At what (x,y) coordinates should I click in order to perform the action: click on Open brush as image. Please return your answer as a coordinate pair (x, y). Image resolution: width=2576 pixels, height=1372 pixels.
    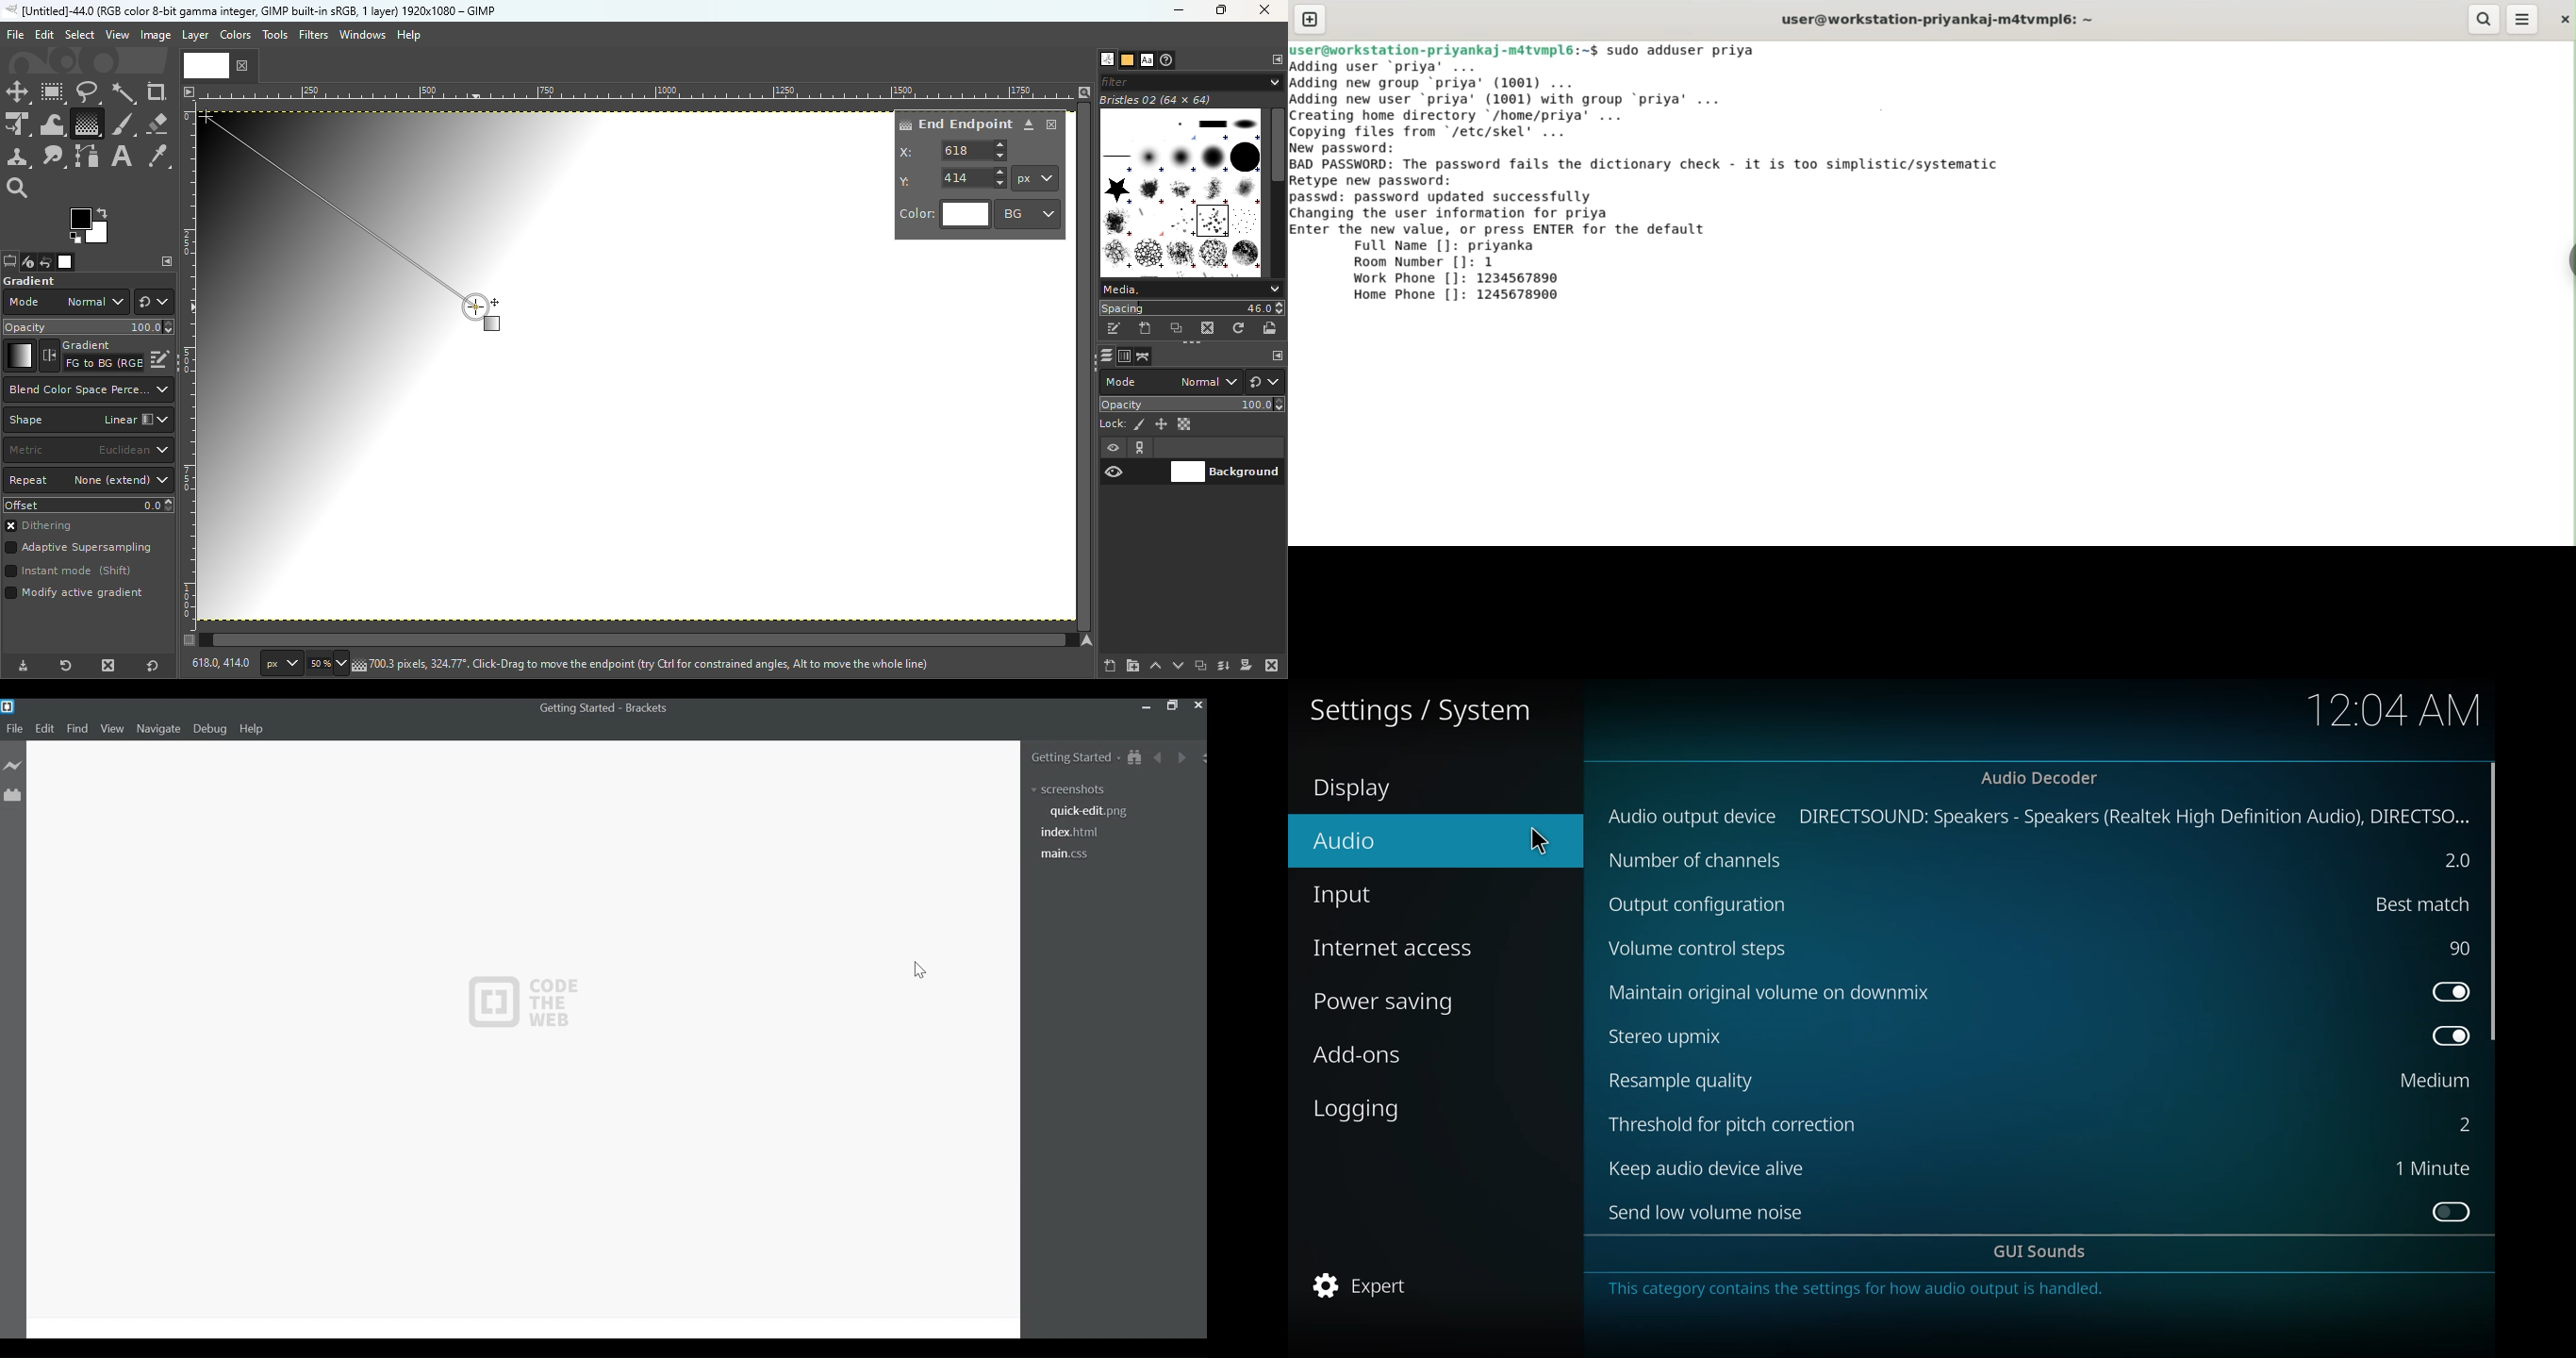
    Looking at the image, I should click on (1271, 327).